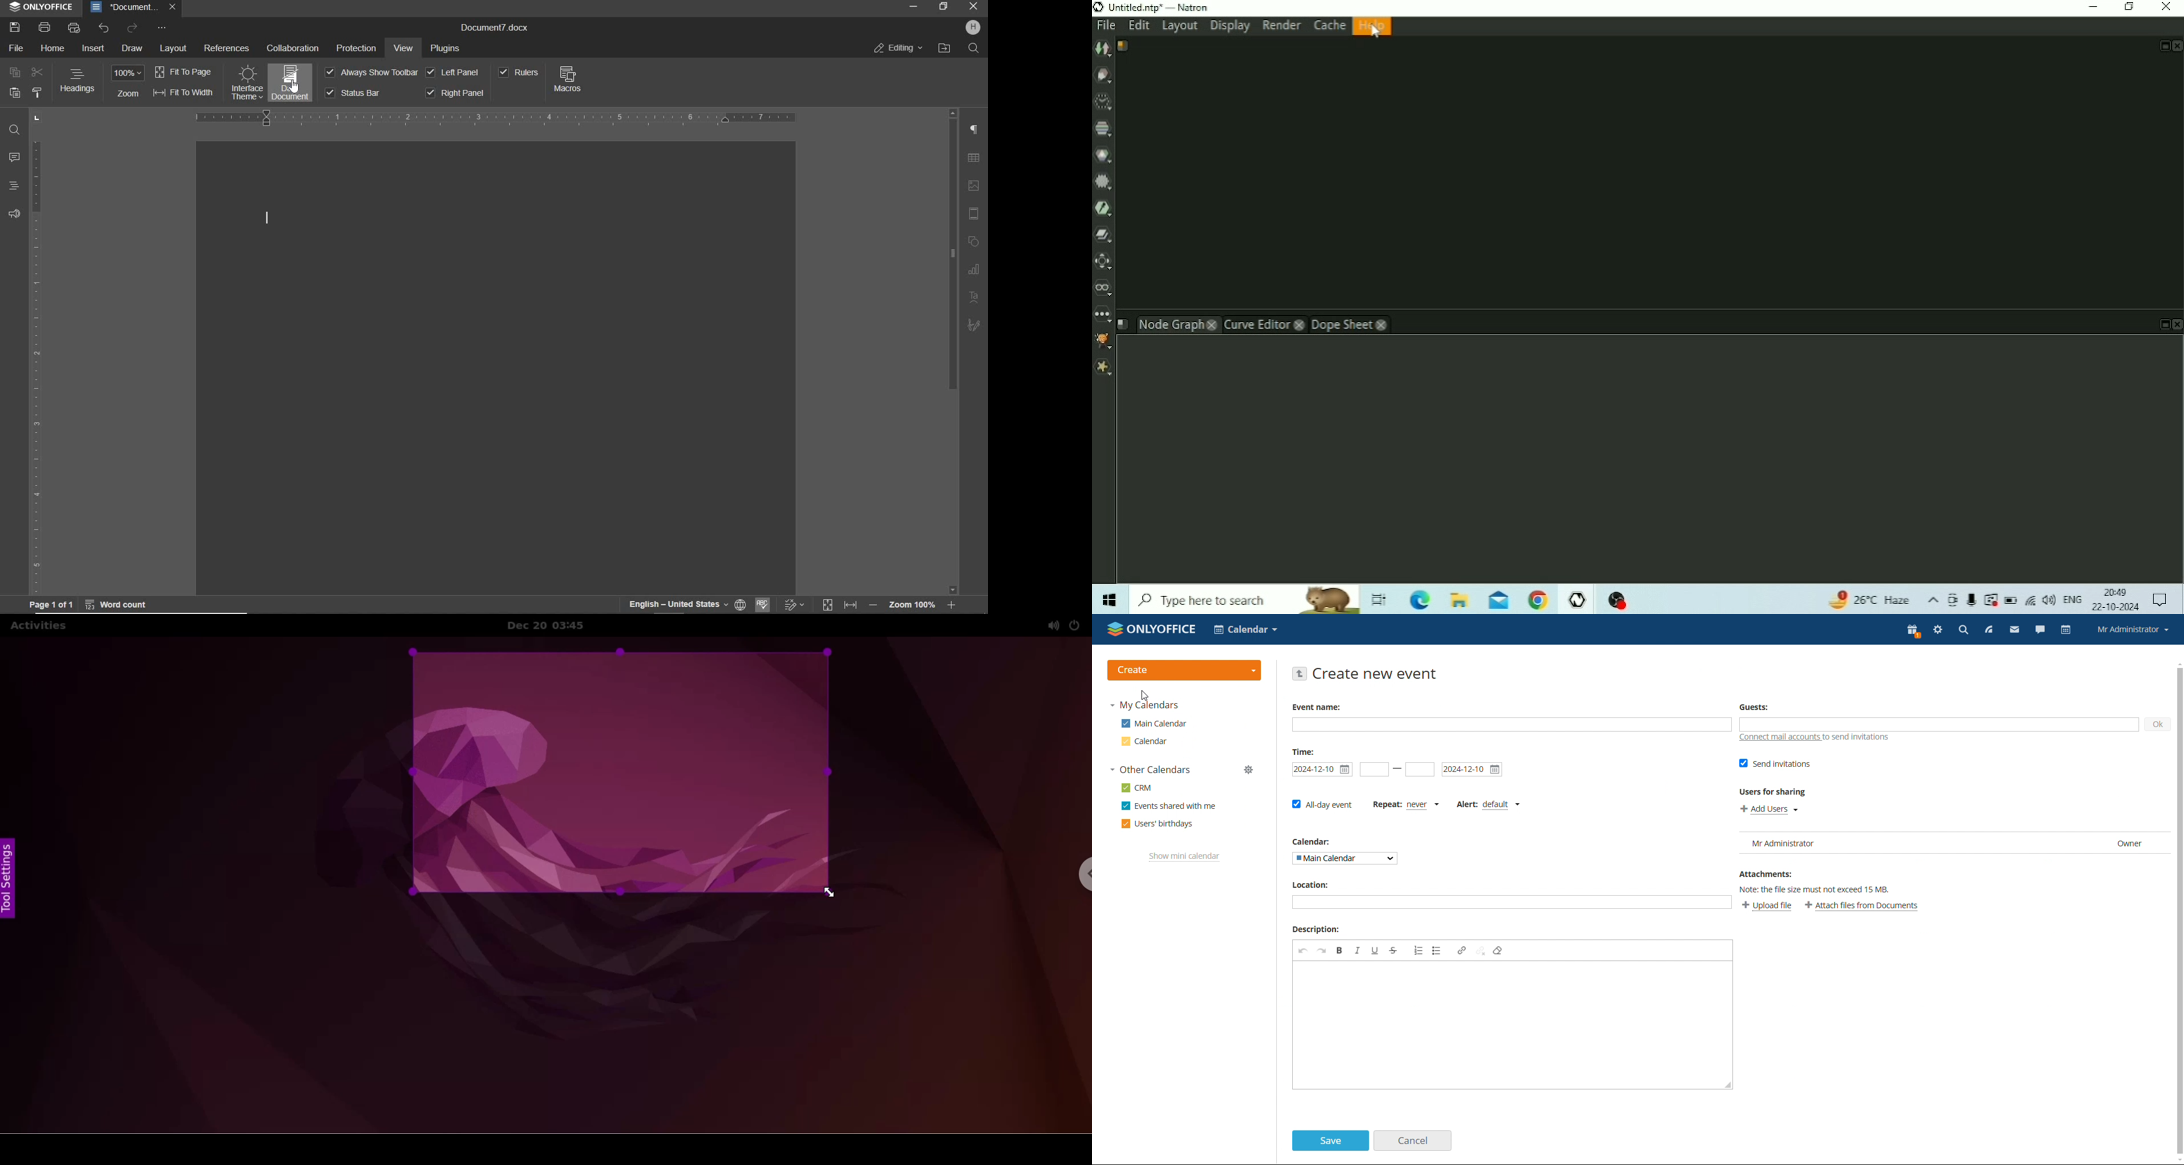  Describe the element at coordinates (134, 8) in the screenshot. I see `DOCUMENT NAME` at that location.